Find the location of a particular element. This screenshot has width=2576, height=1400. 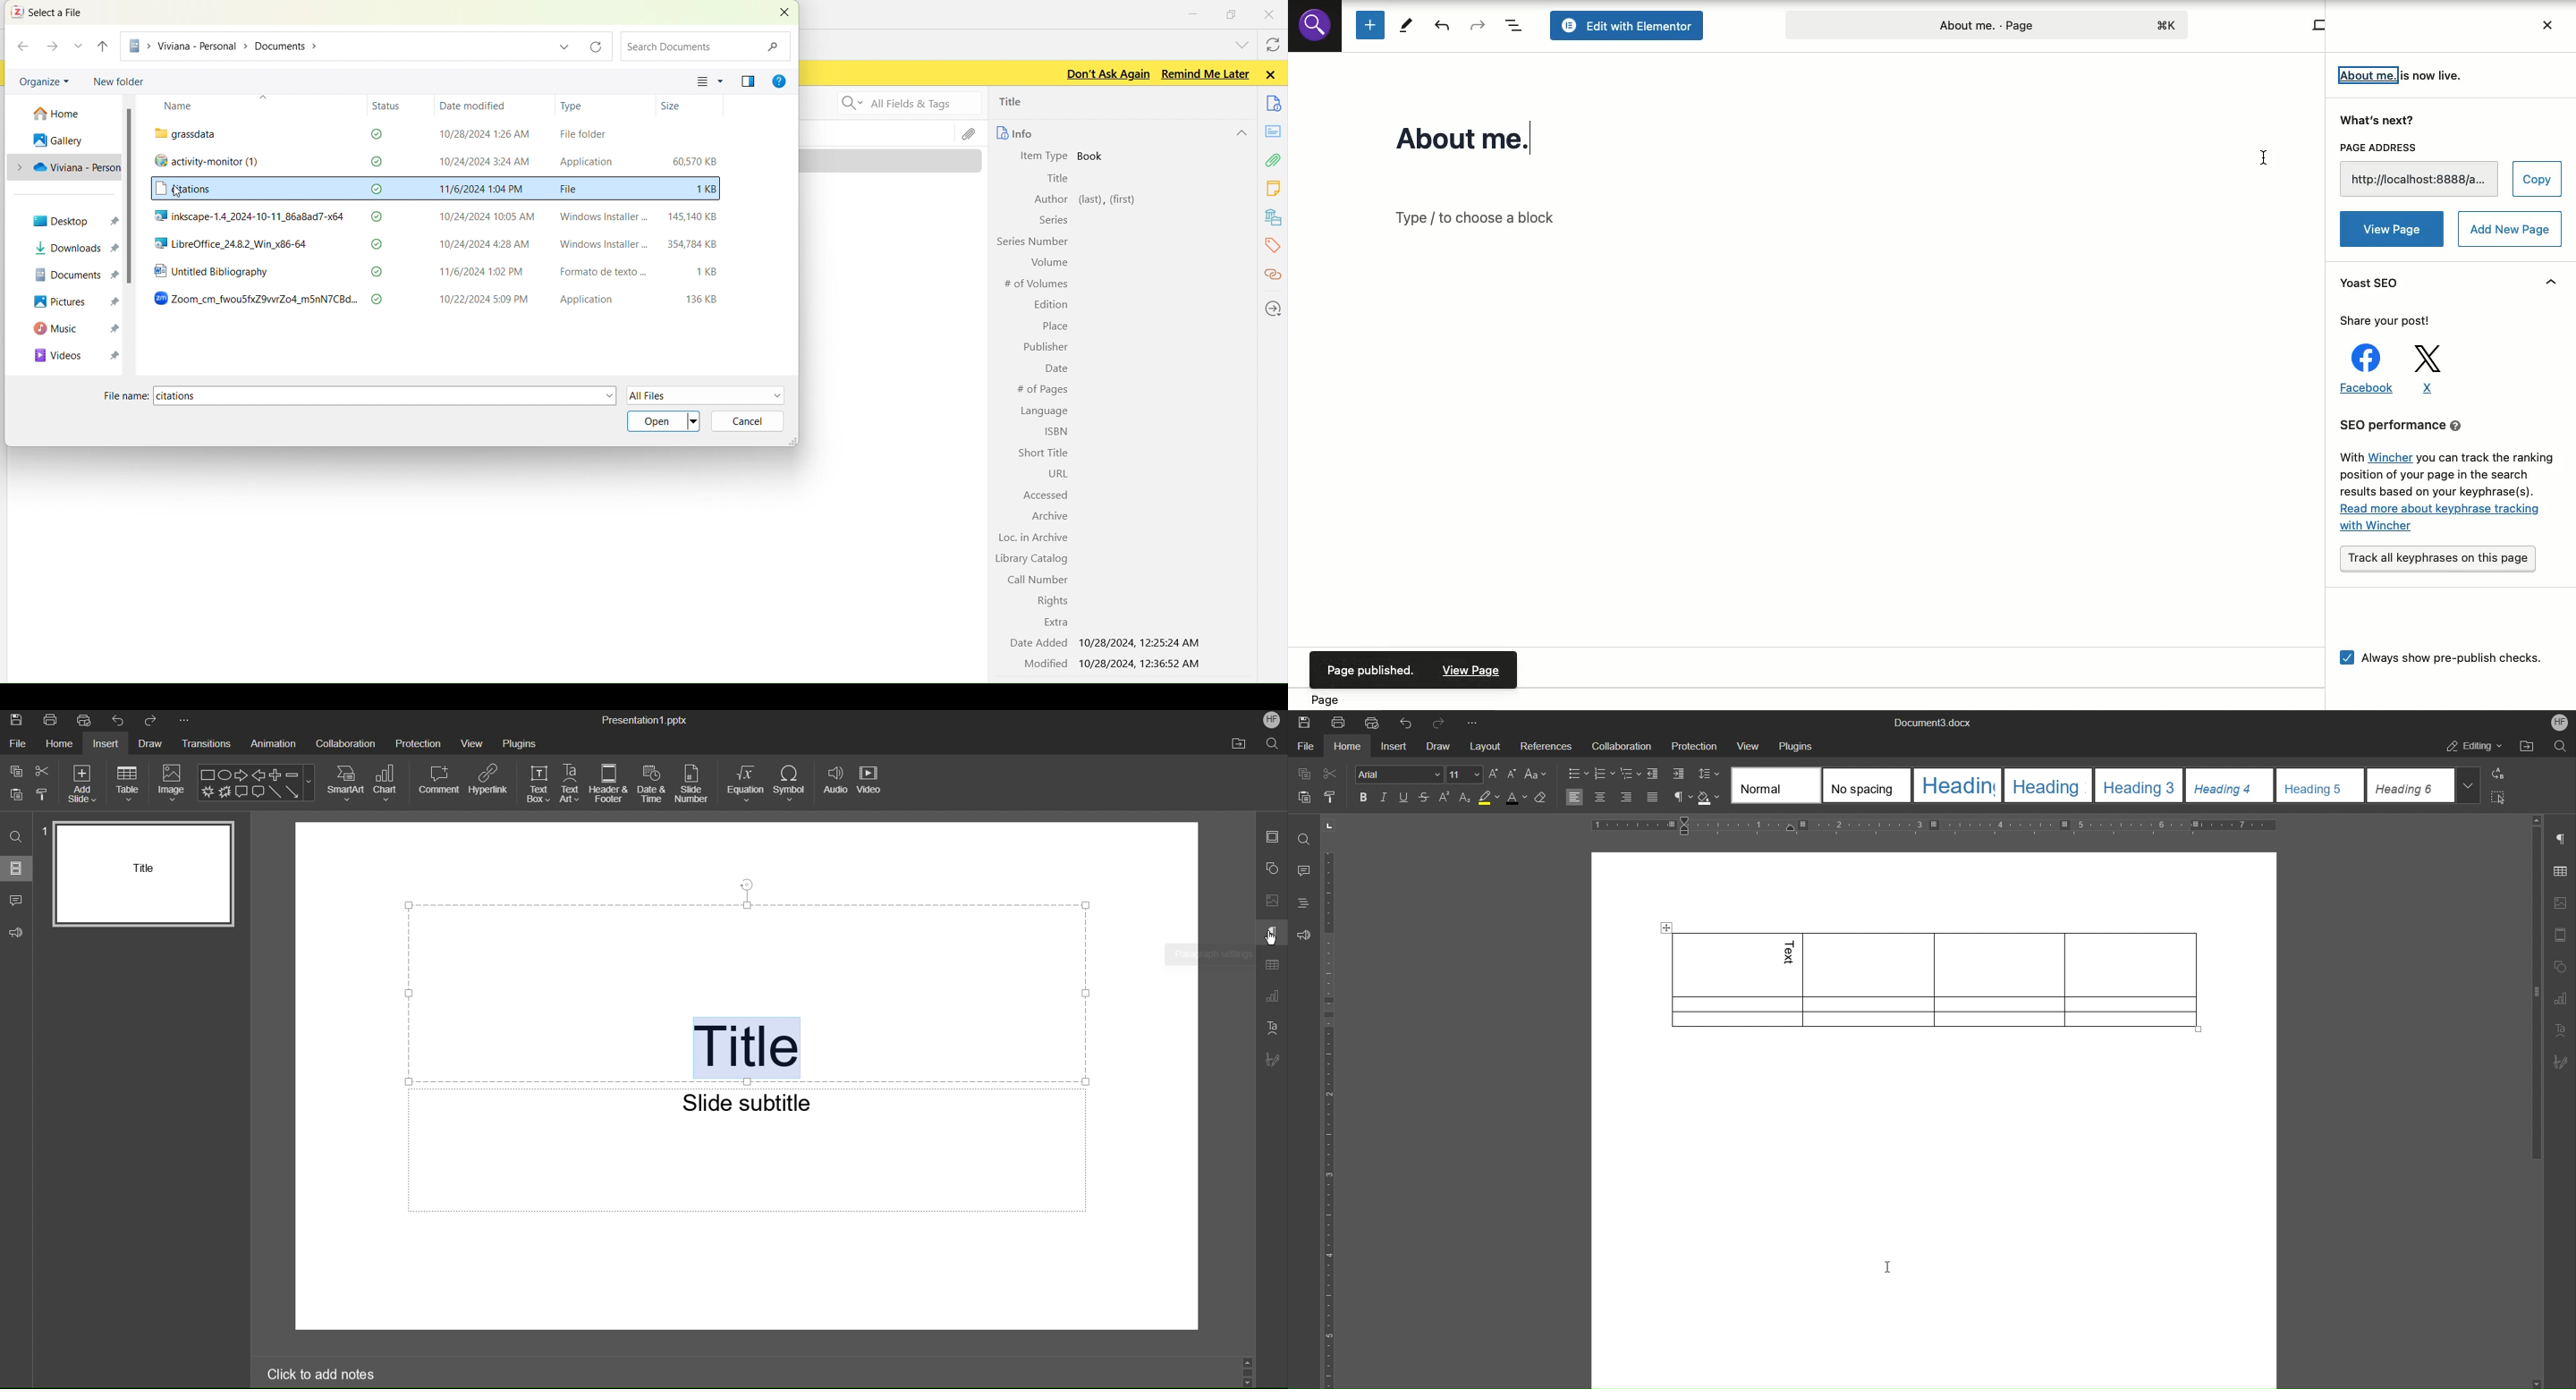

Heading 2 is located at coordinates (2049, 785).